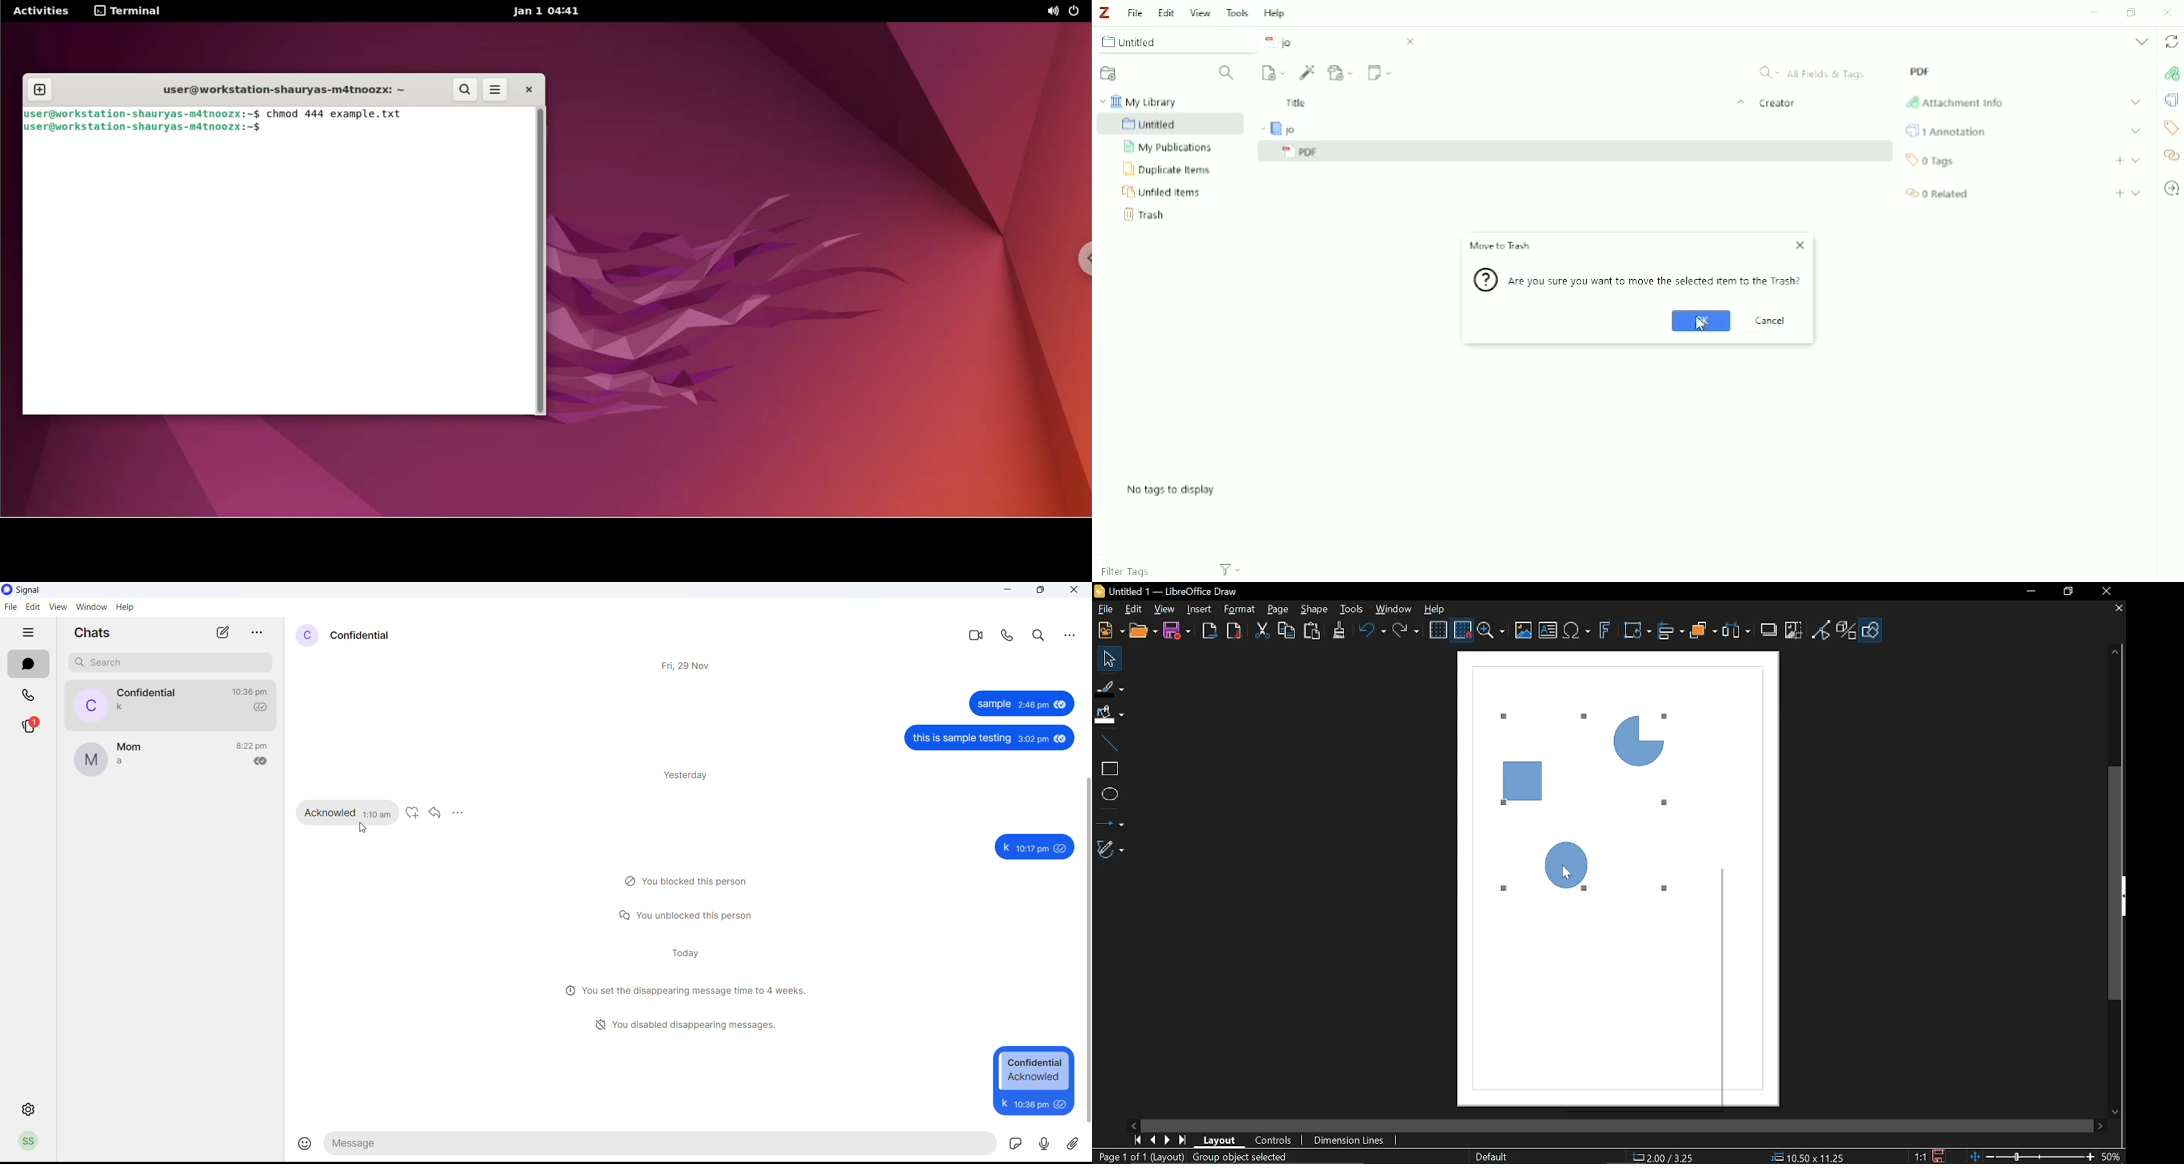 This screenshot has height=1176, width=2184. What do you see at coordinates (303, 1146) in the screenshot?
I see `emojis` at bounding box center [303, 1146].